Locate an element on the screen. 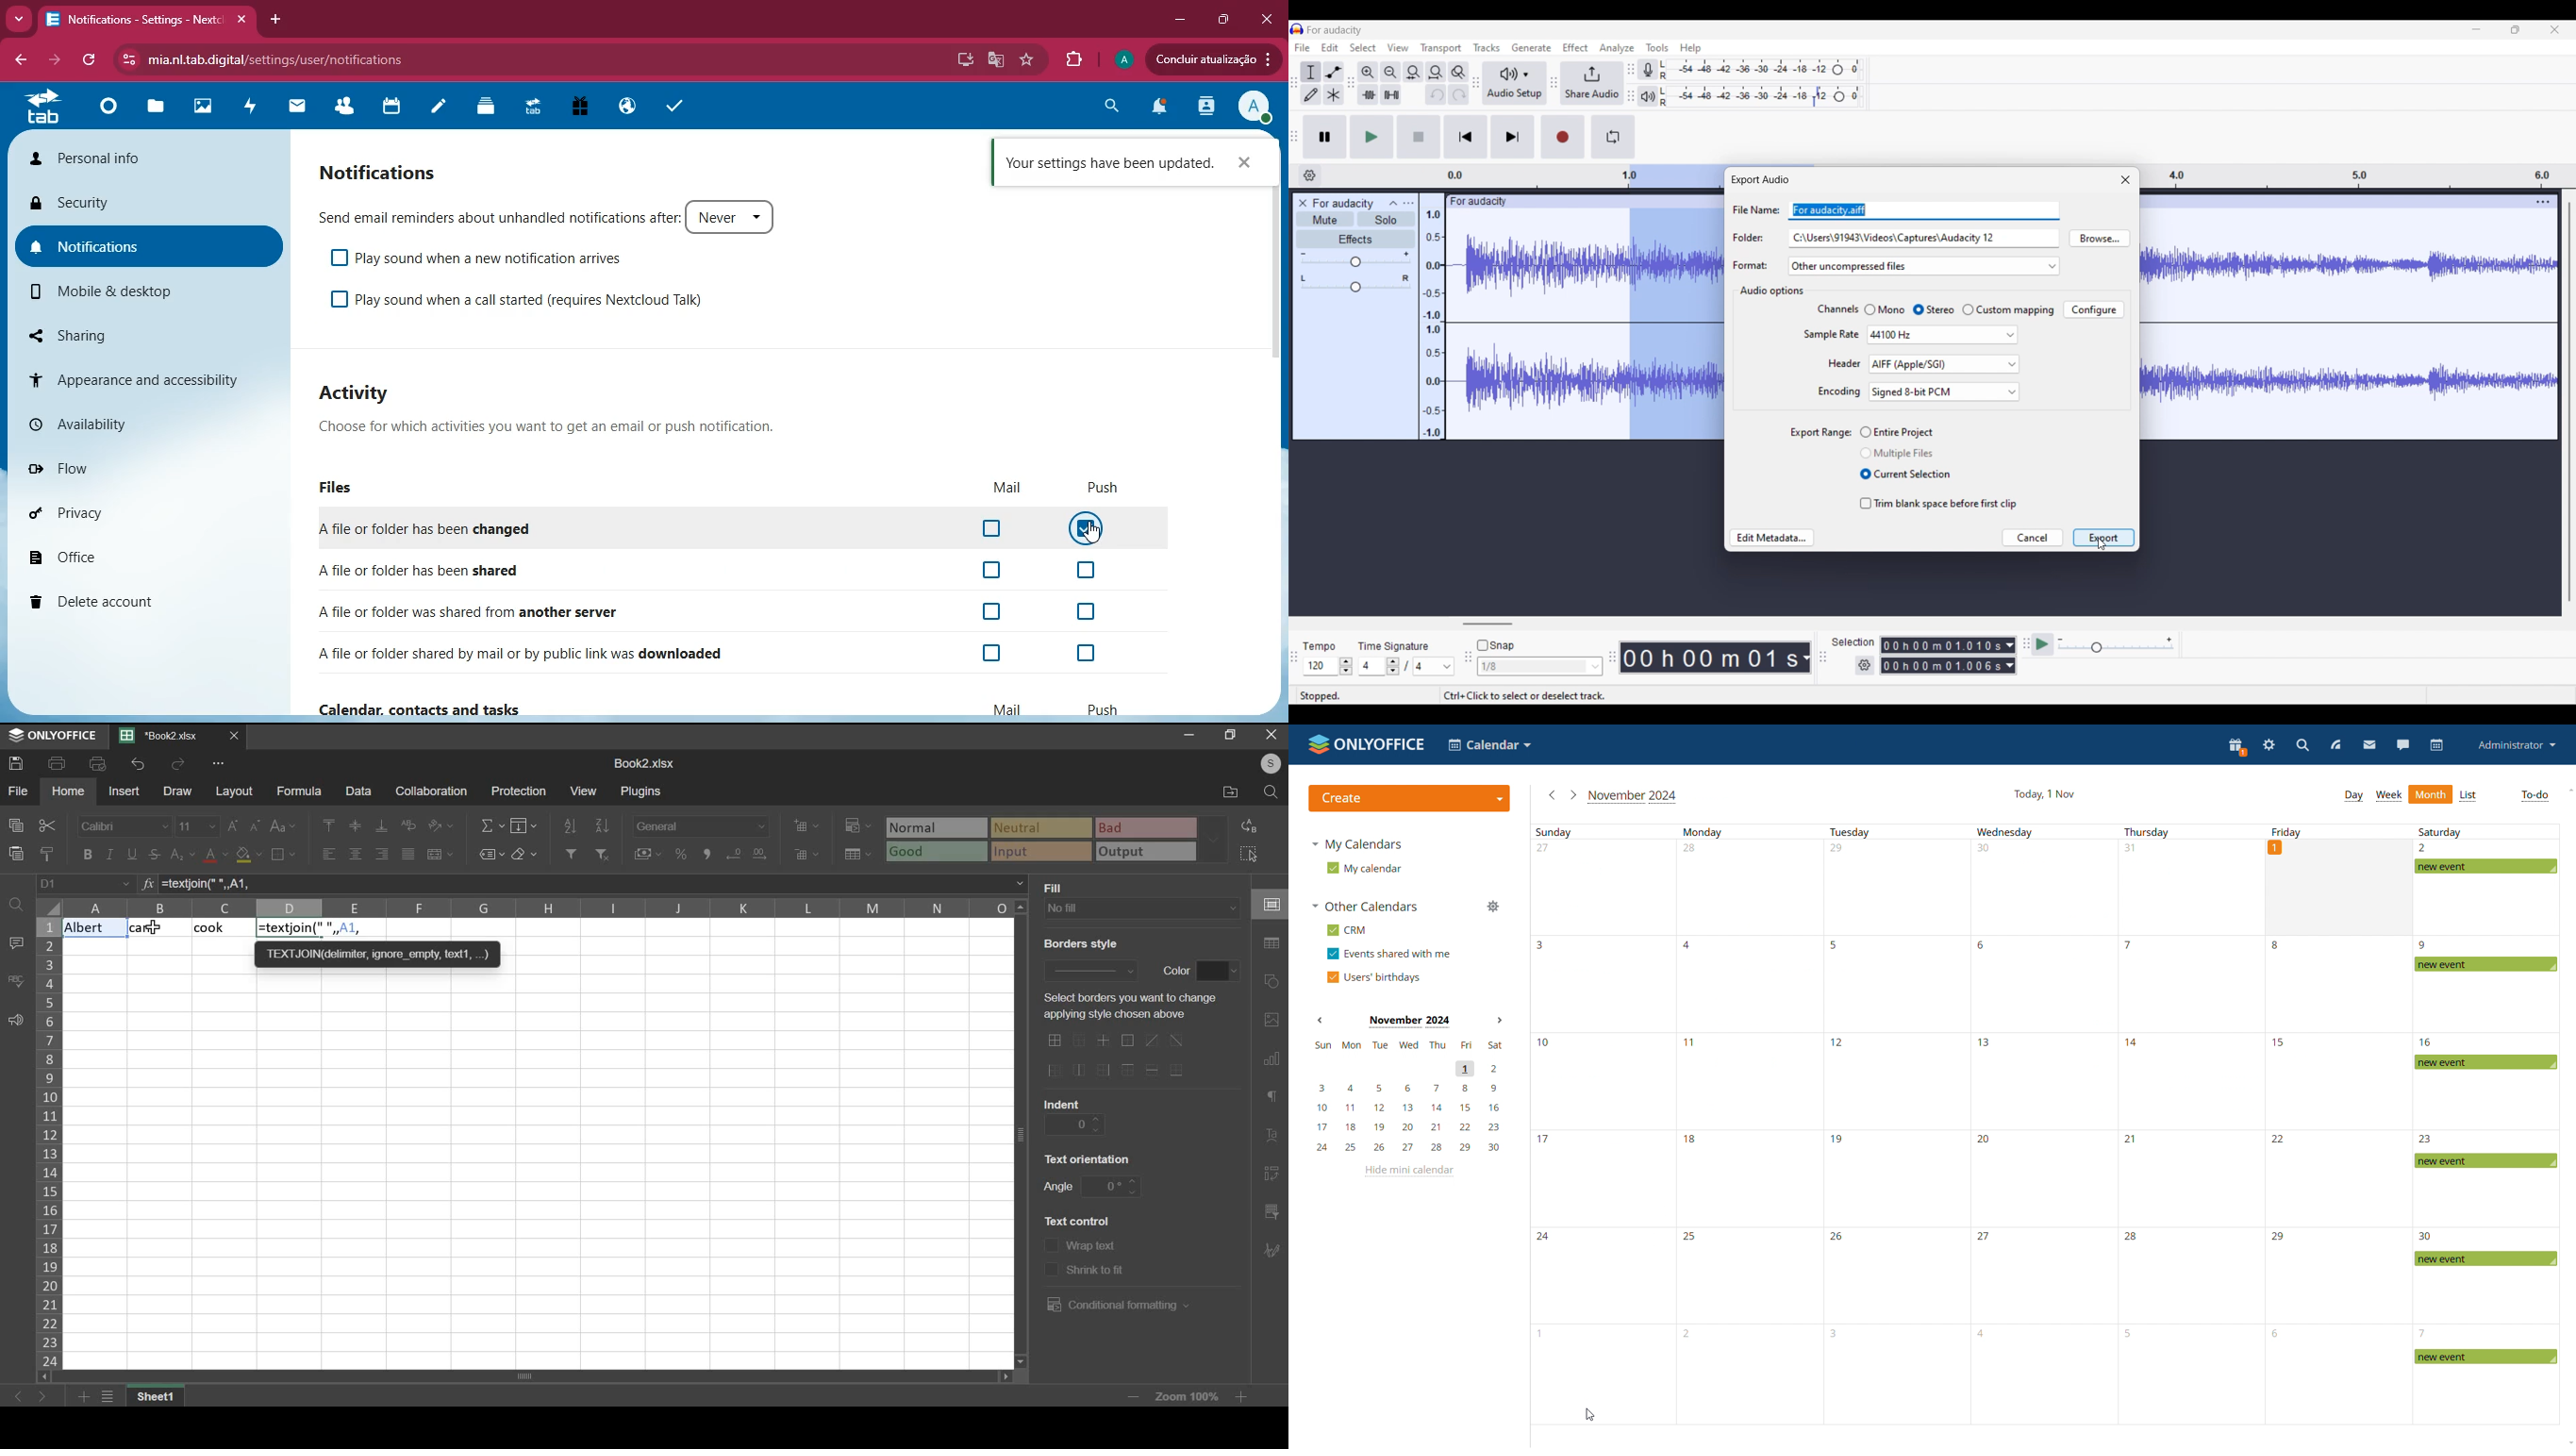  file location is located at coordinates (1228, 793).